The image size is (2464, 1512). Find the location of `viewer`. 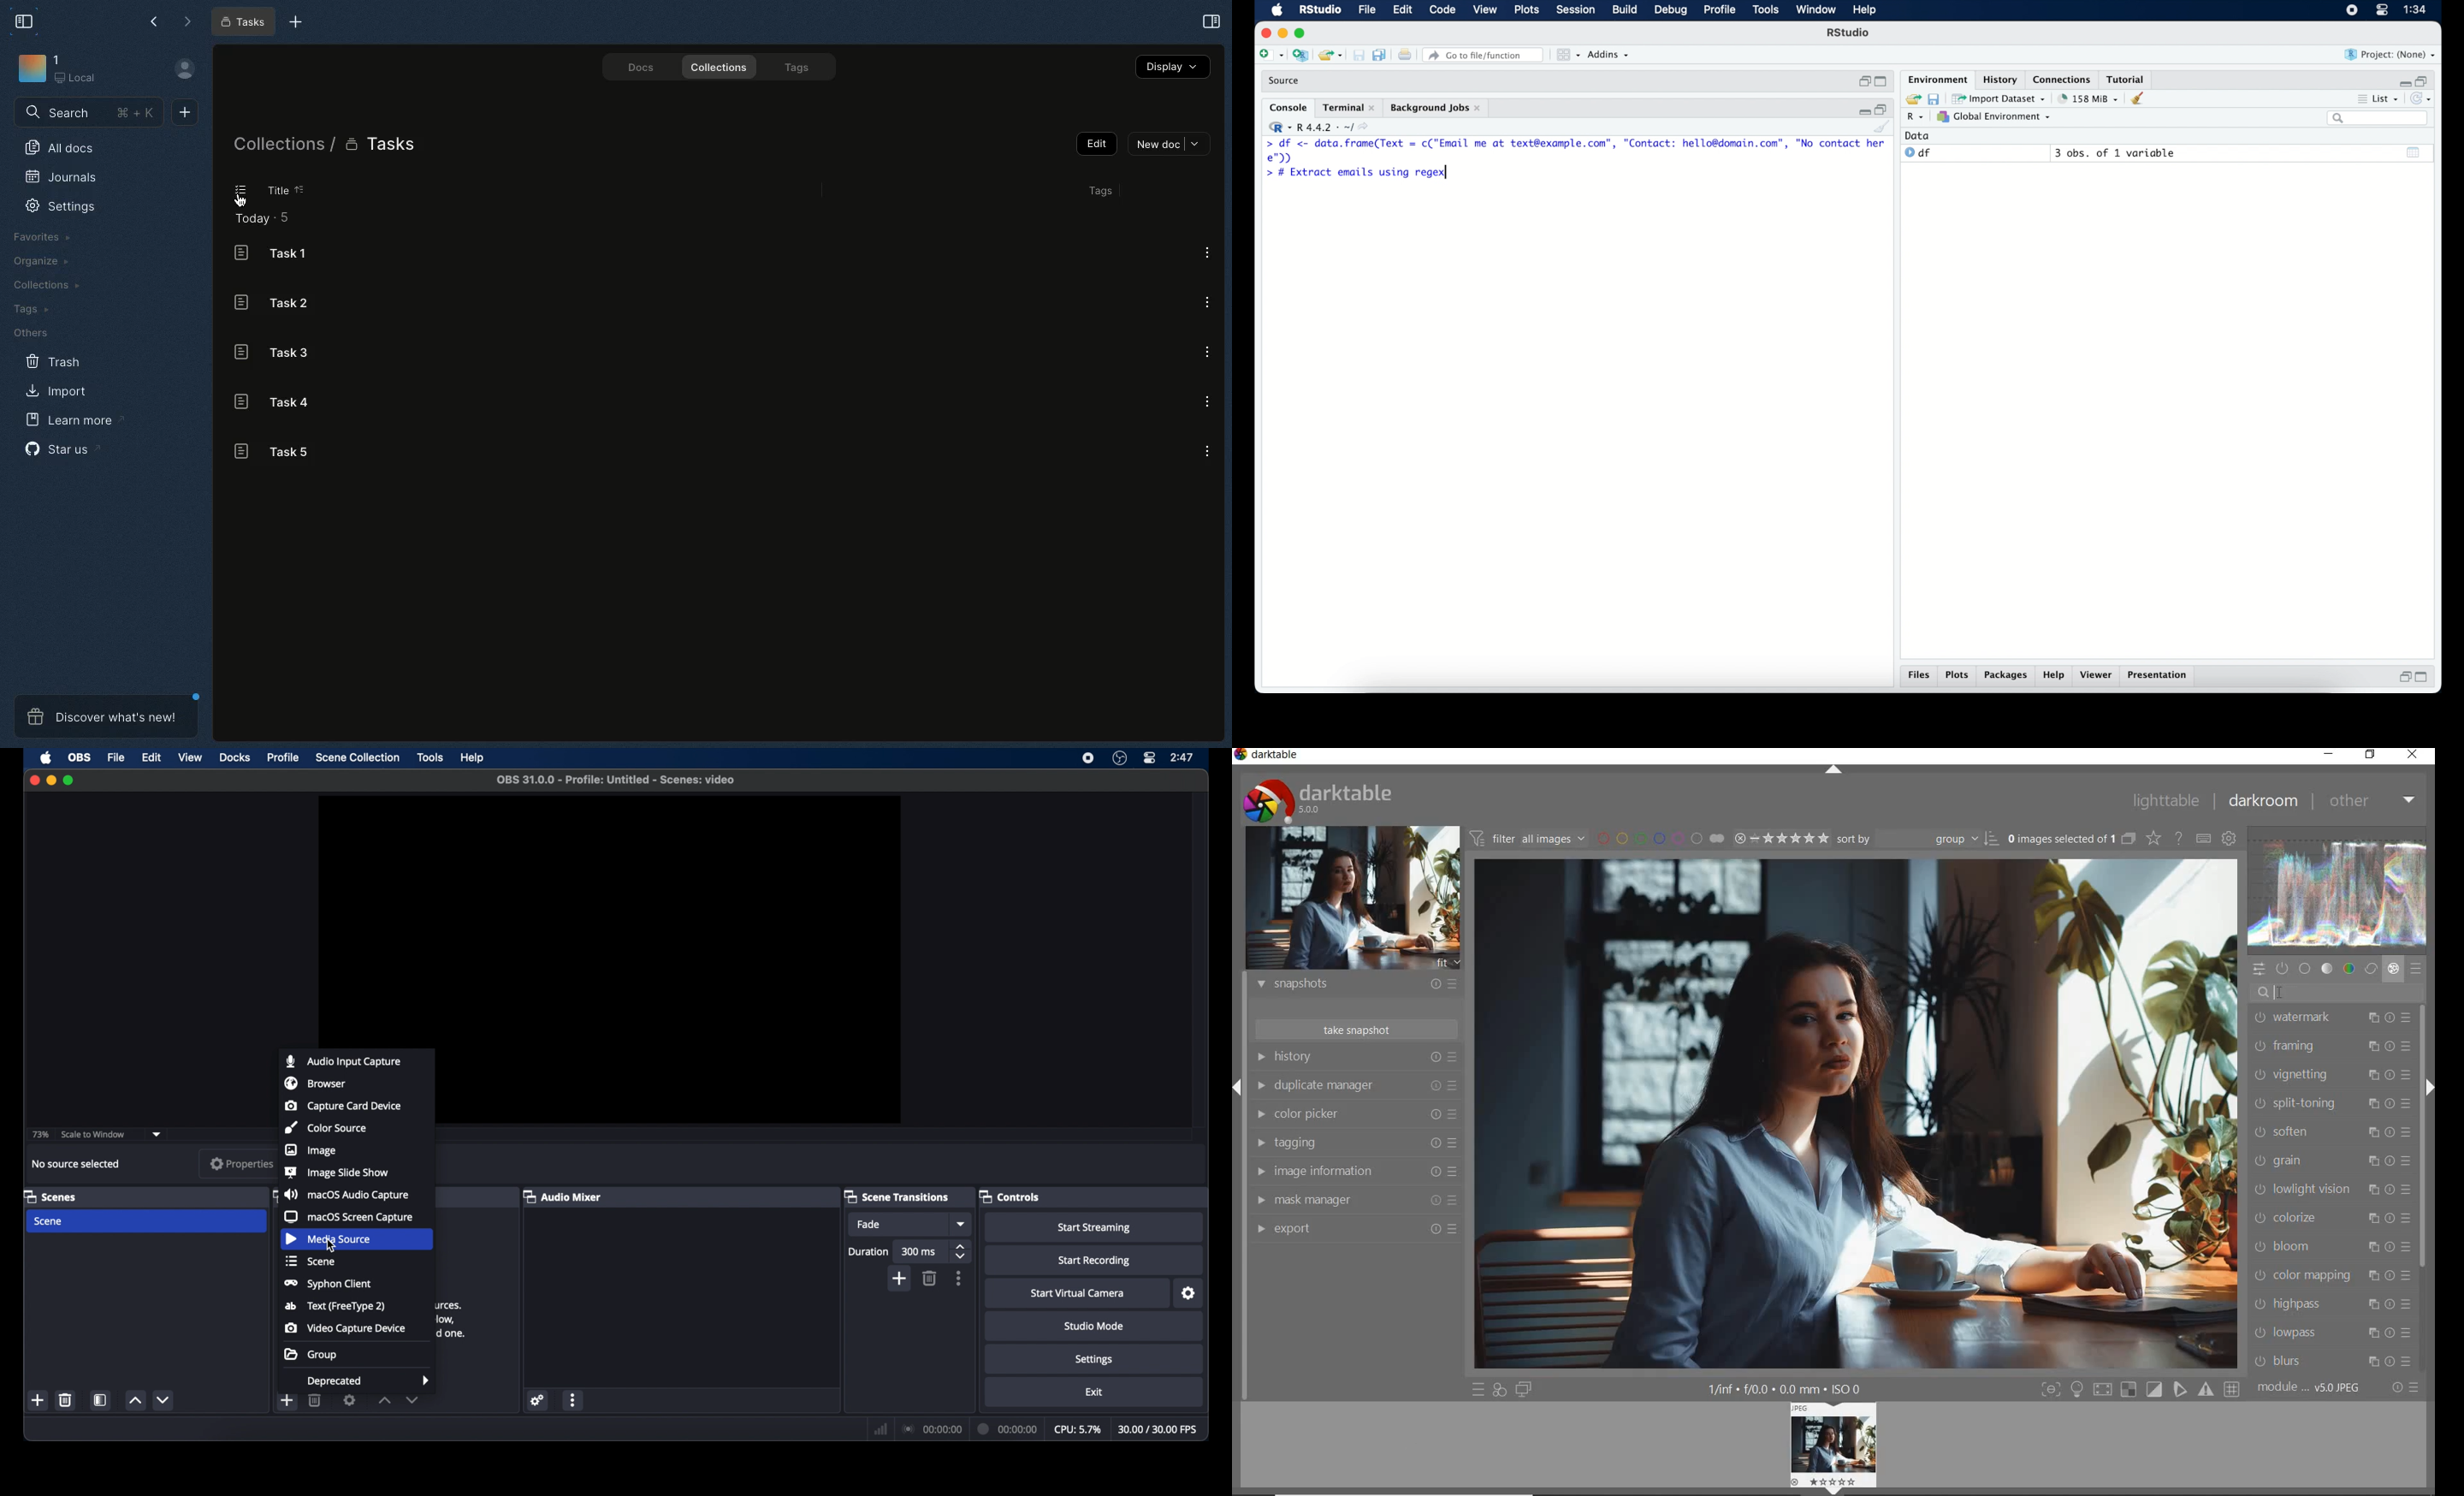

viewer is located at coordinates (2098, 675).